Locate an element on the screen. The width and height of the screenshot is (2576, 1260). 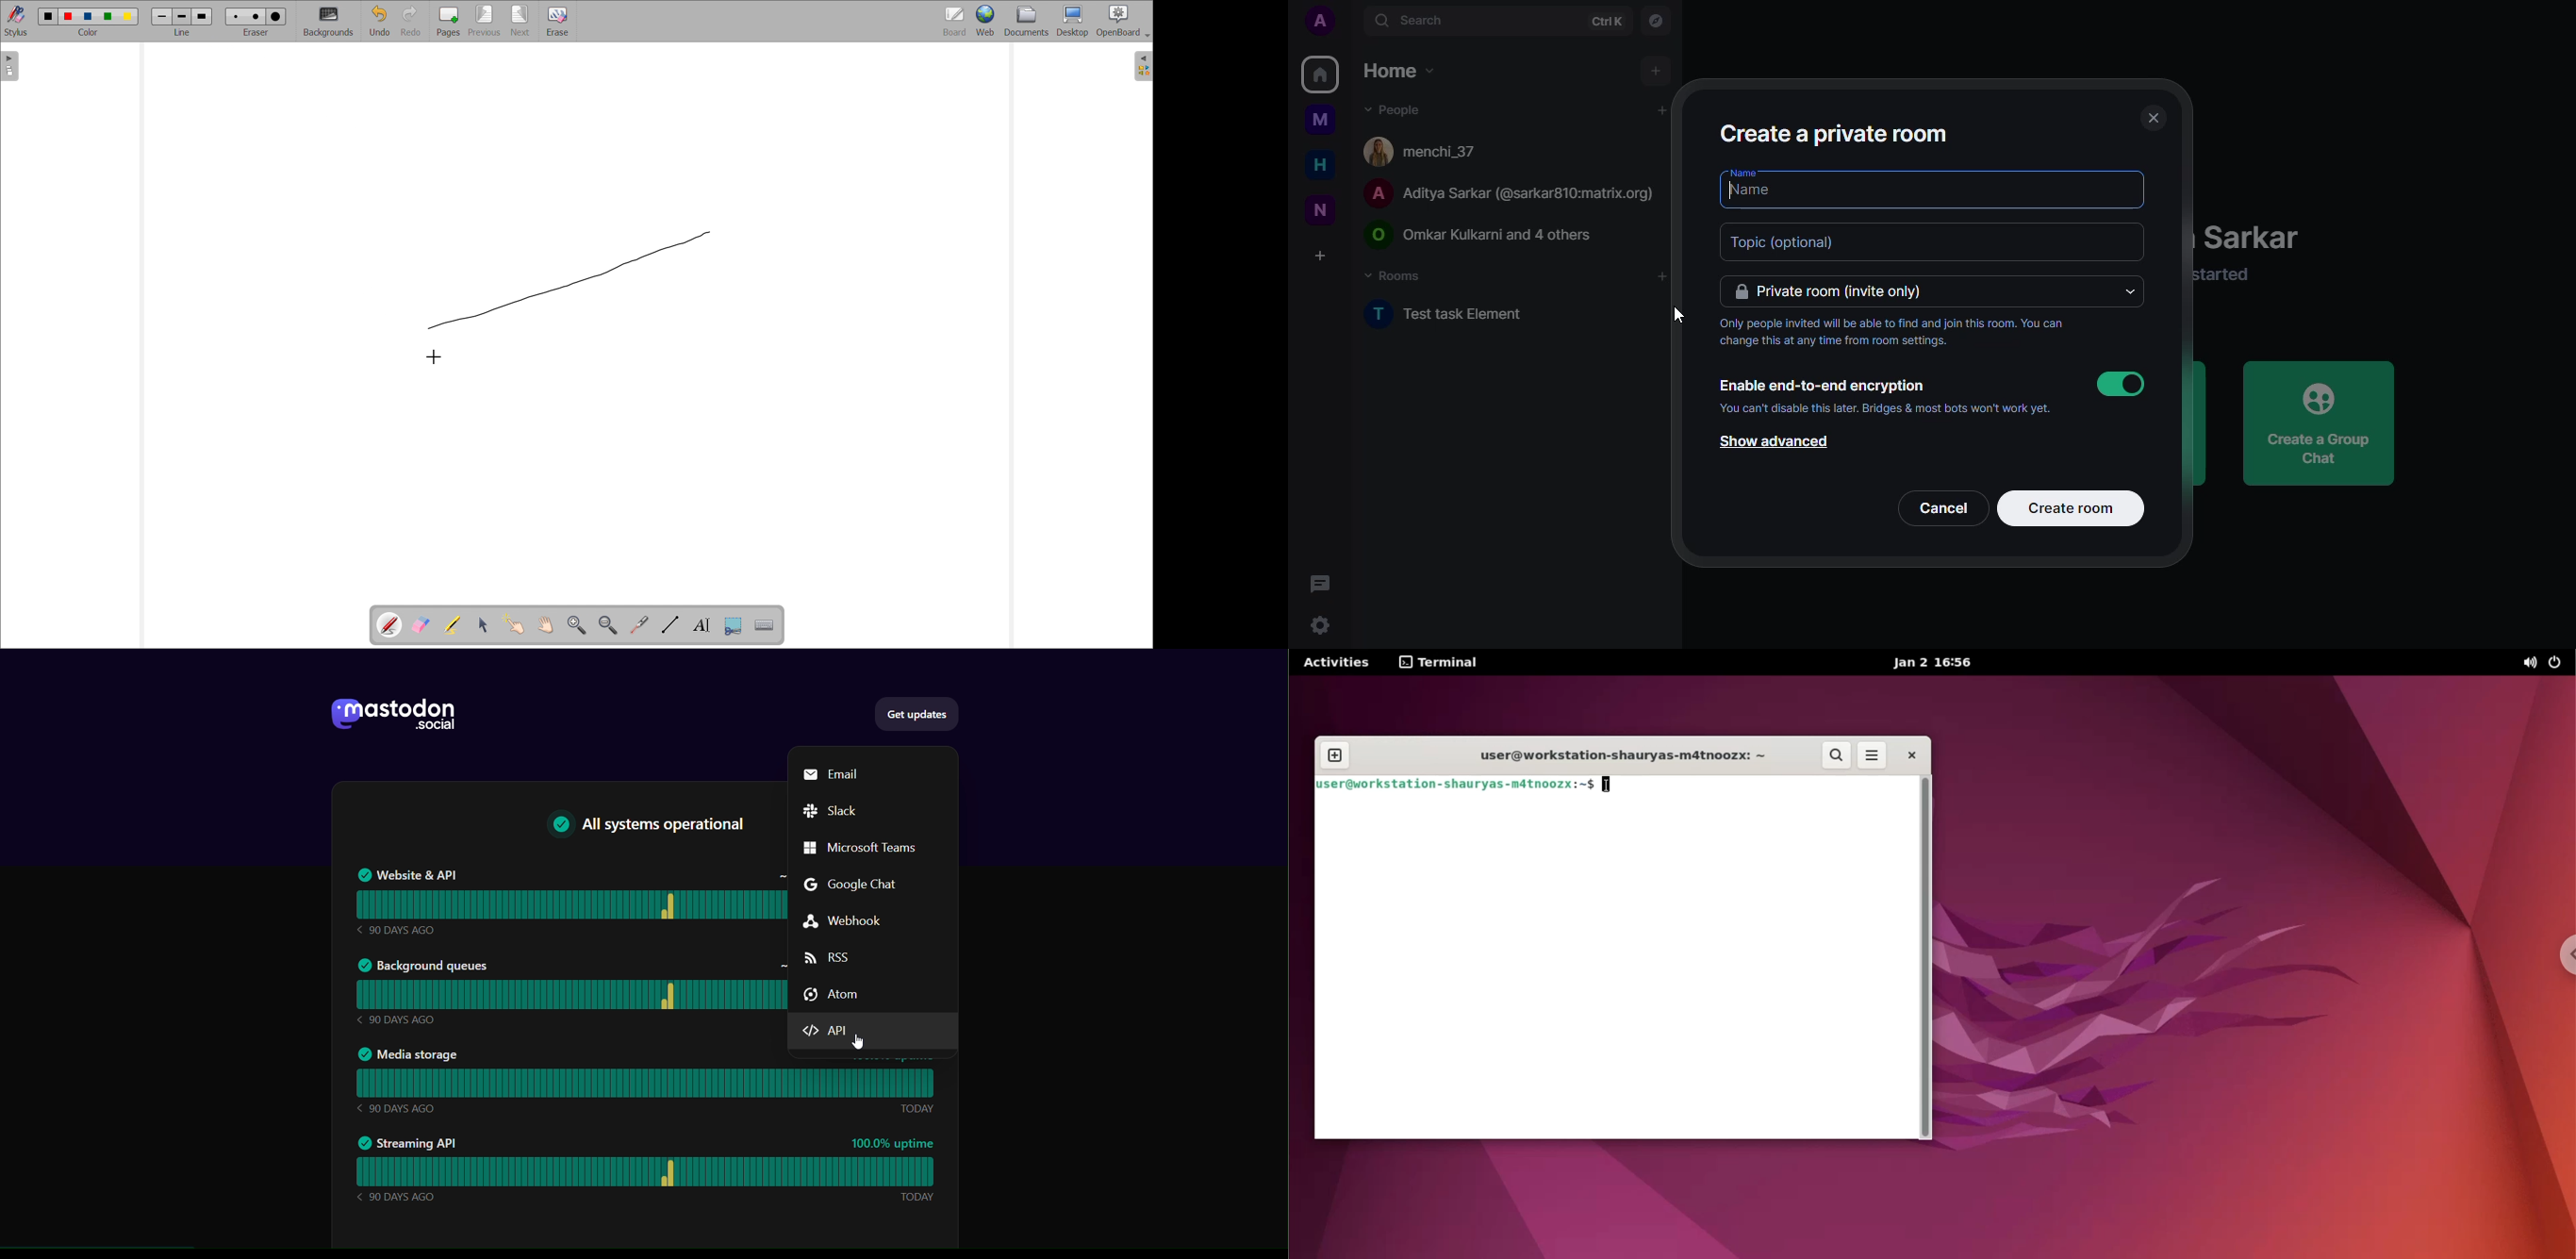
Google Chat is located at coordinates (860, 888).